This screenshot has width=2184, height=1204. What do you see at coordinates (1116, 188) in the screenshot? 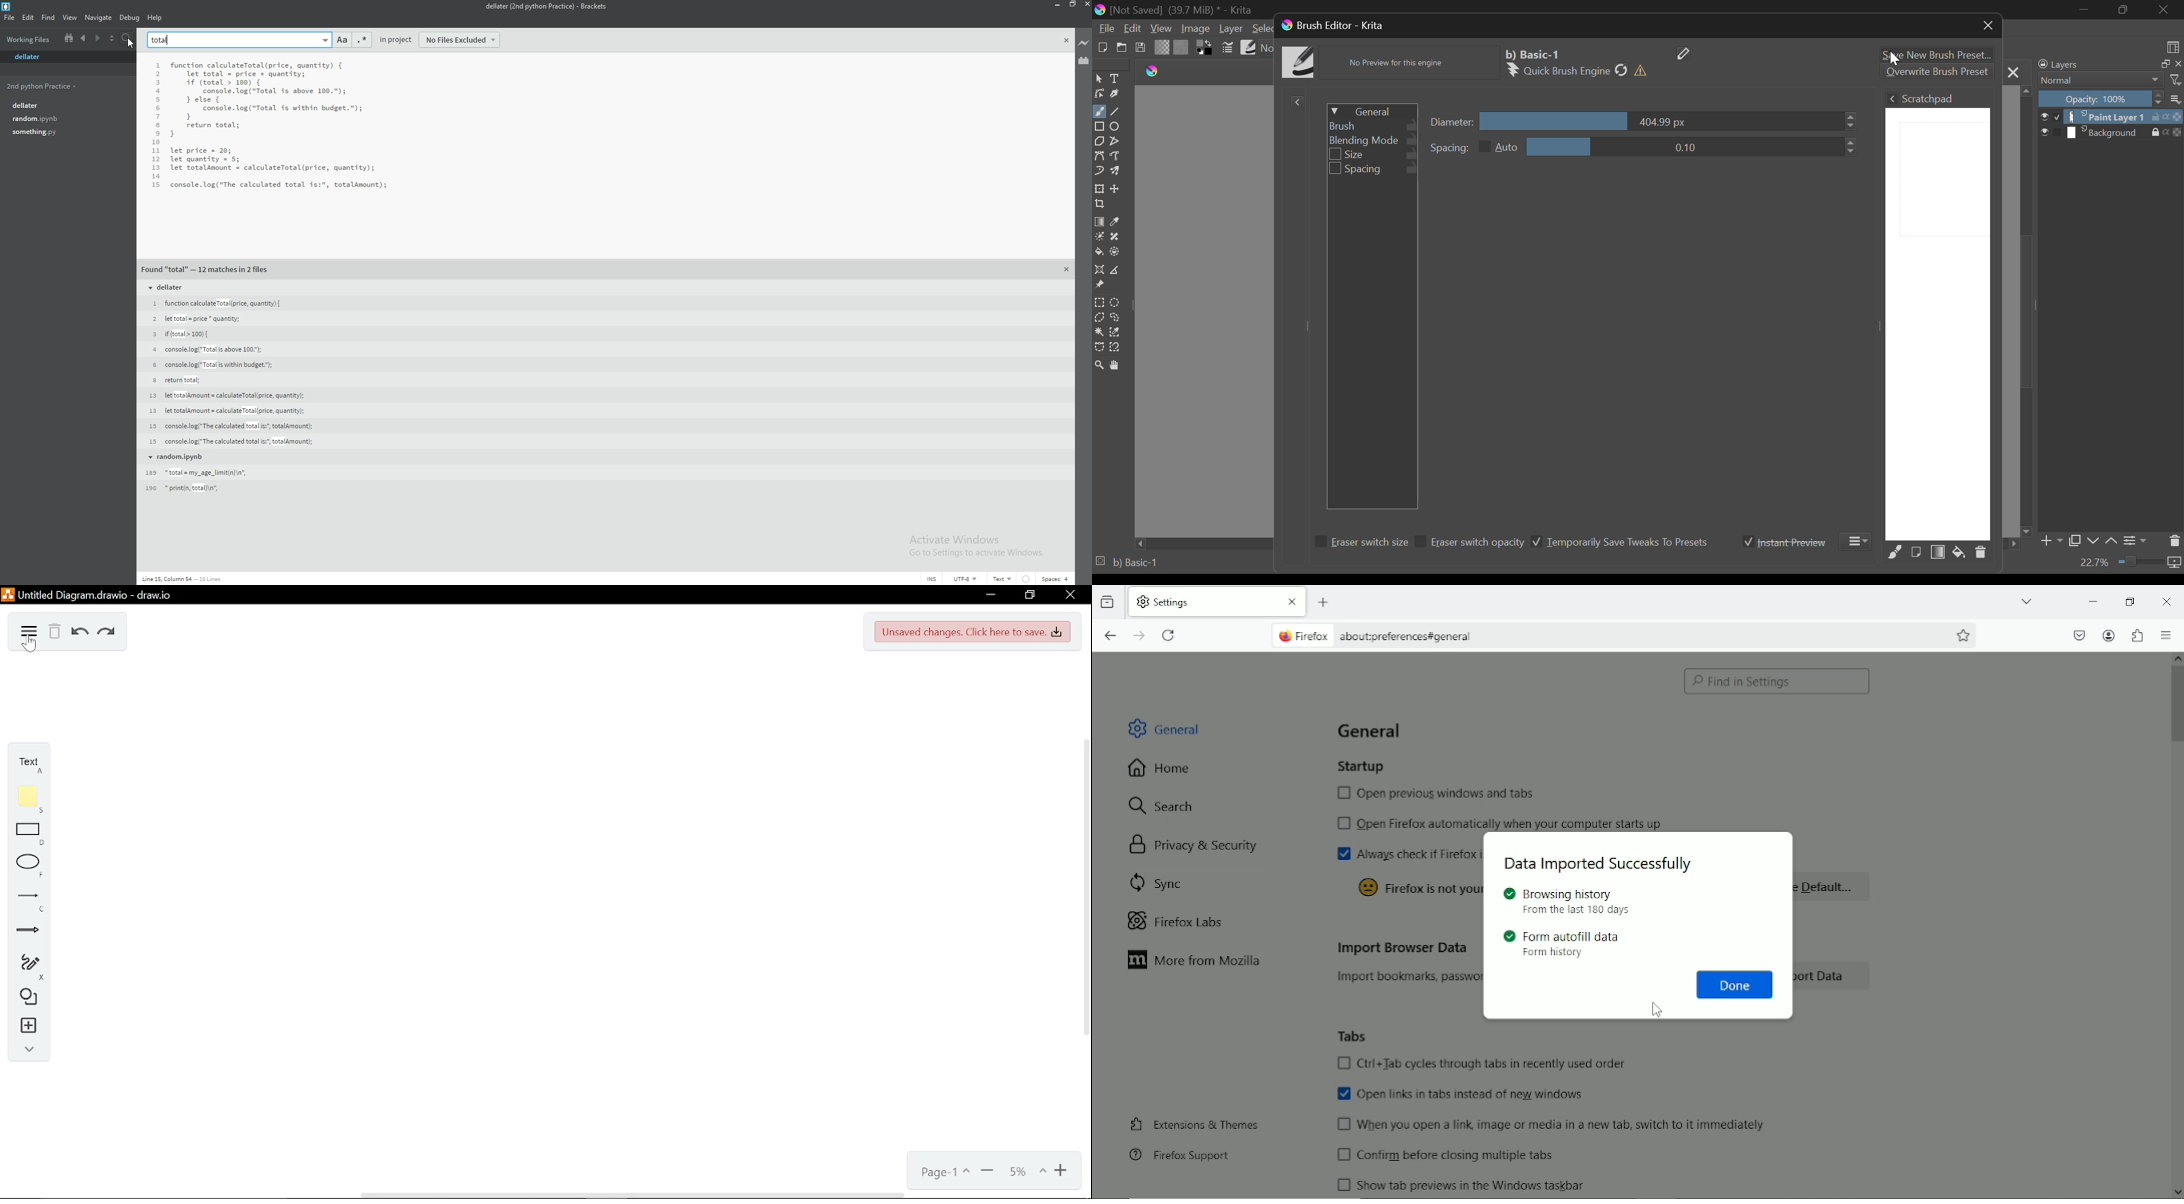
I see `Move Layer` at bounding box center [1116, 188].